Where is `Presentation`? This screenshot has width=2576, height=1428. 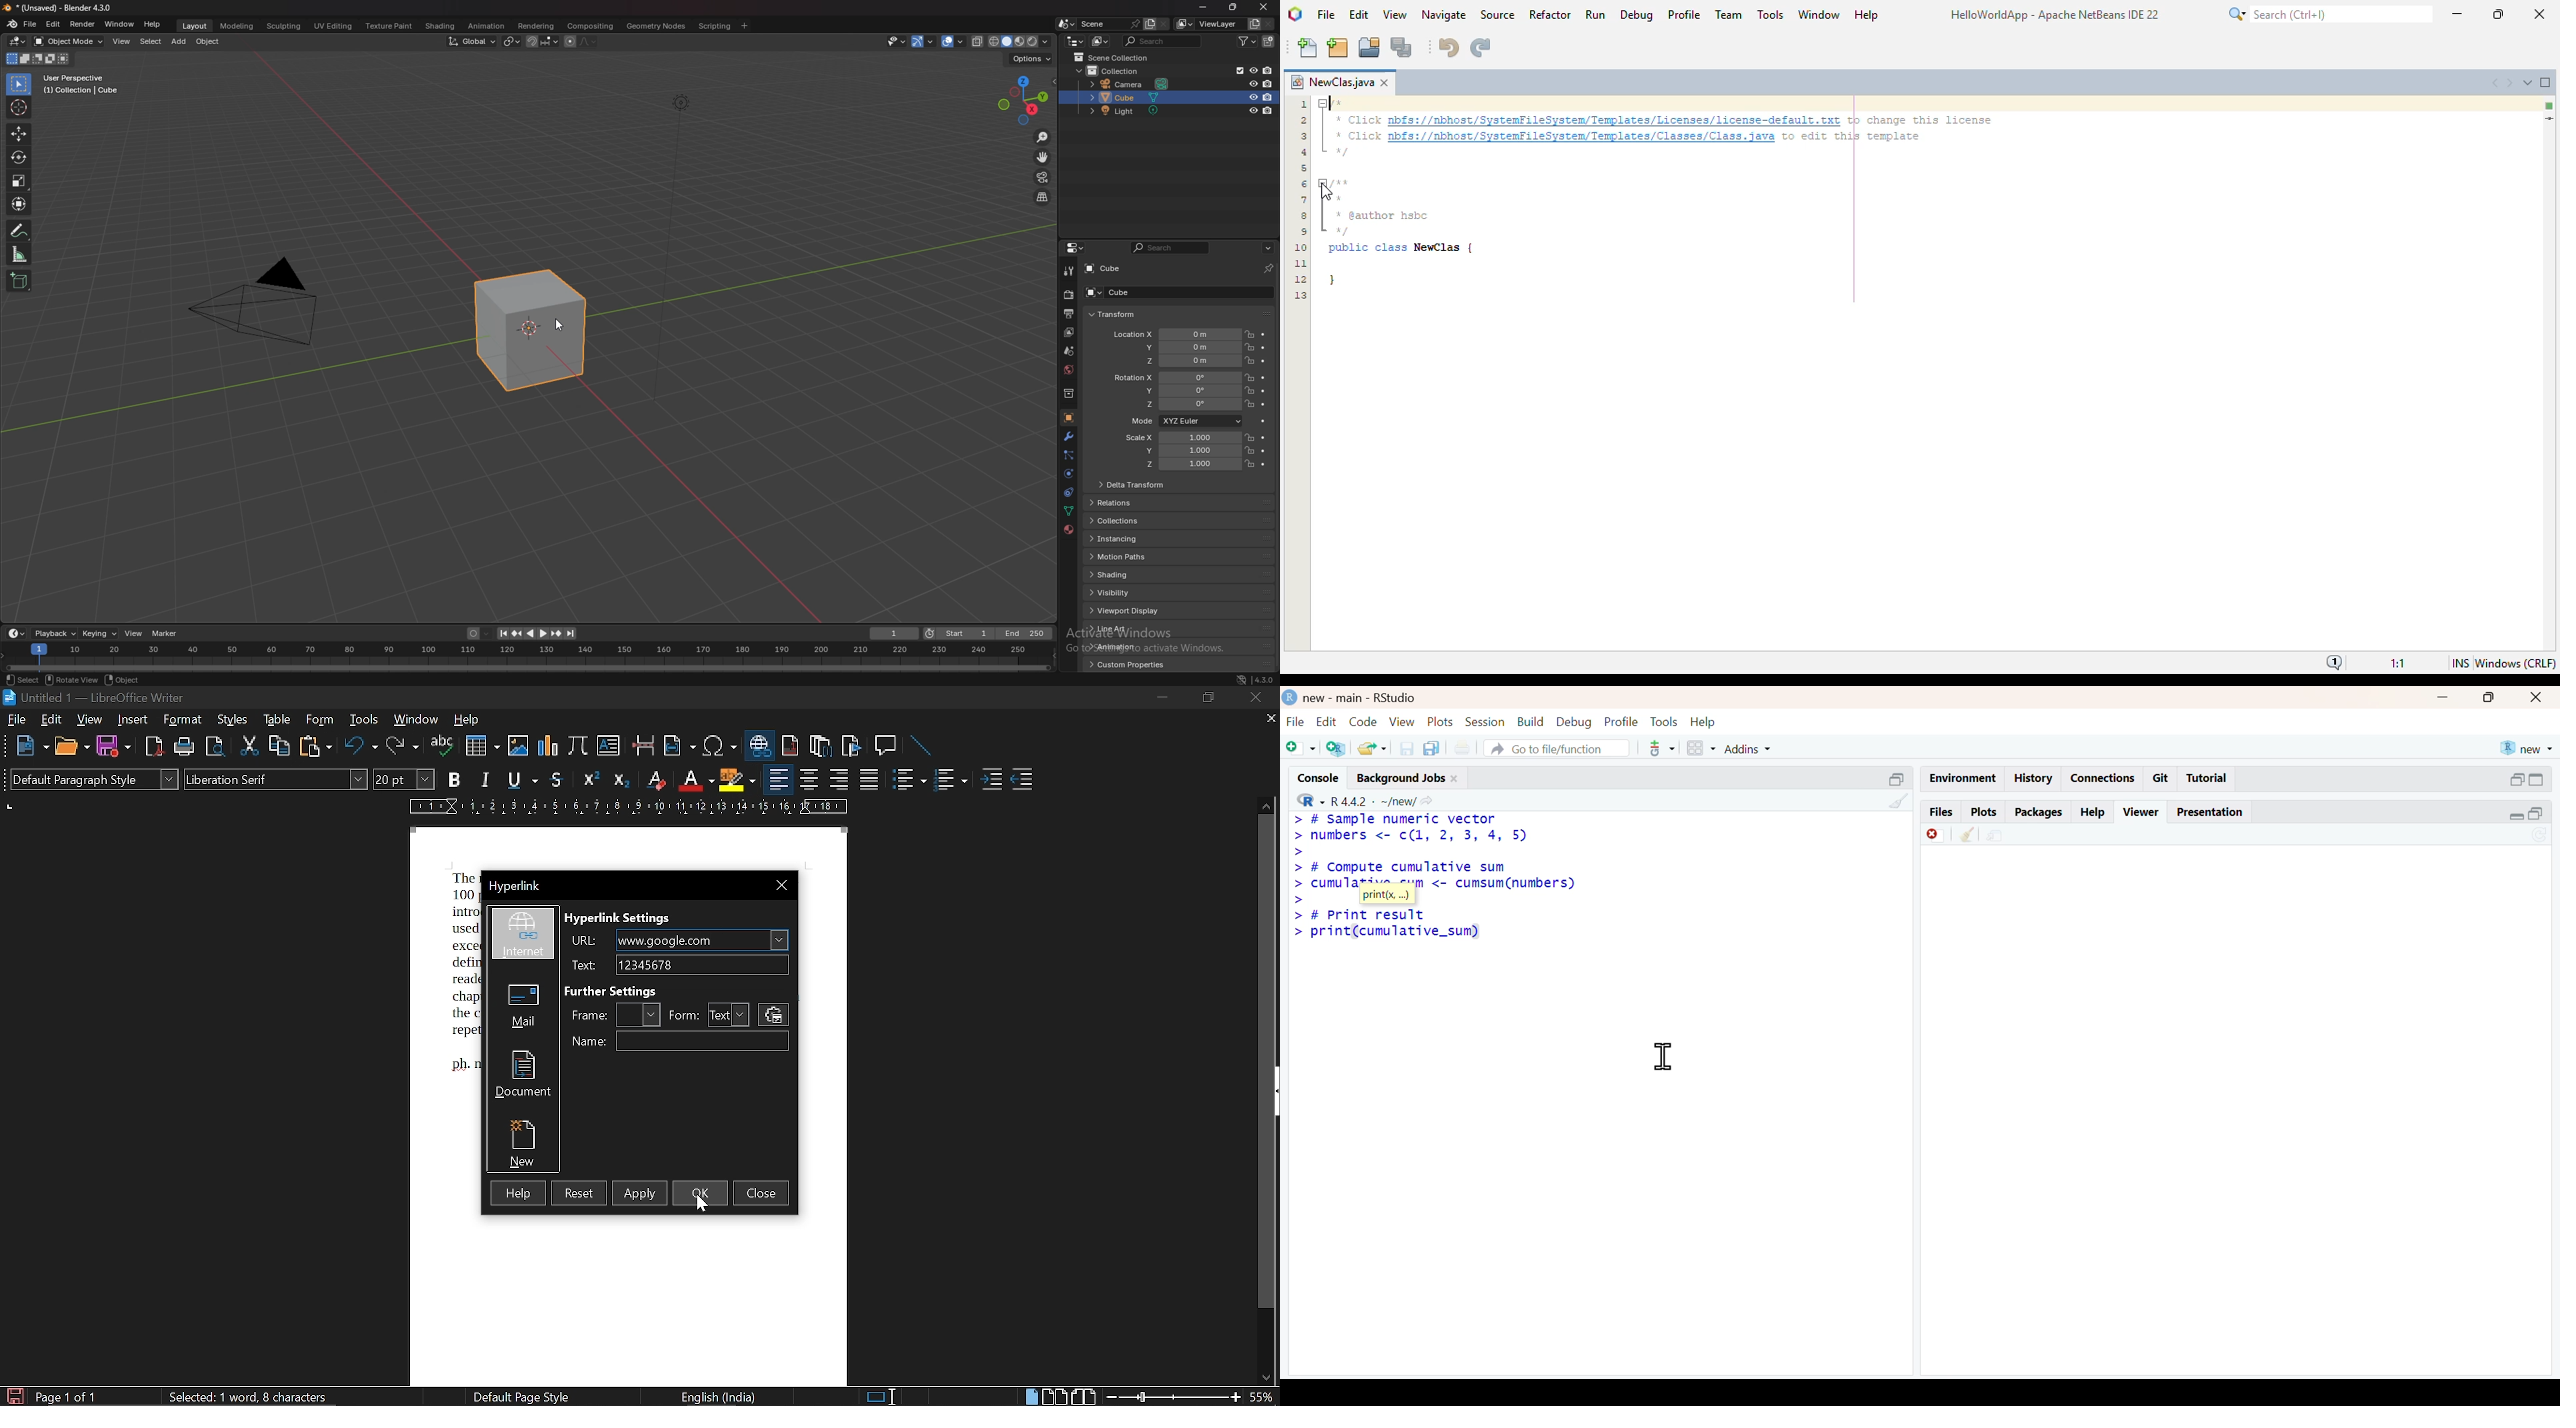 Presentation is located at coordinates (2210, 813).